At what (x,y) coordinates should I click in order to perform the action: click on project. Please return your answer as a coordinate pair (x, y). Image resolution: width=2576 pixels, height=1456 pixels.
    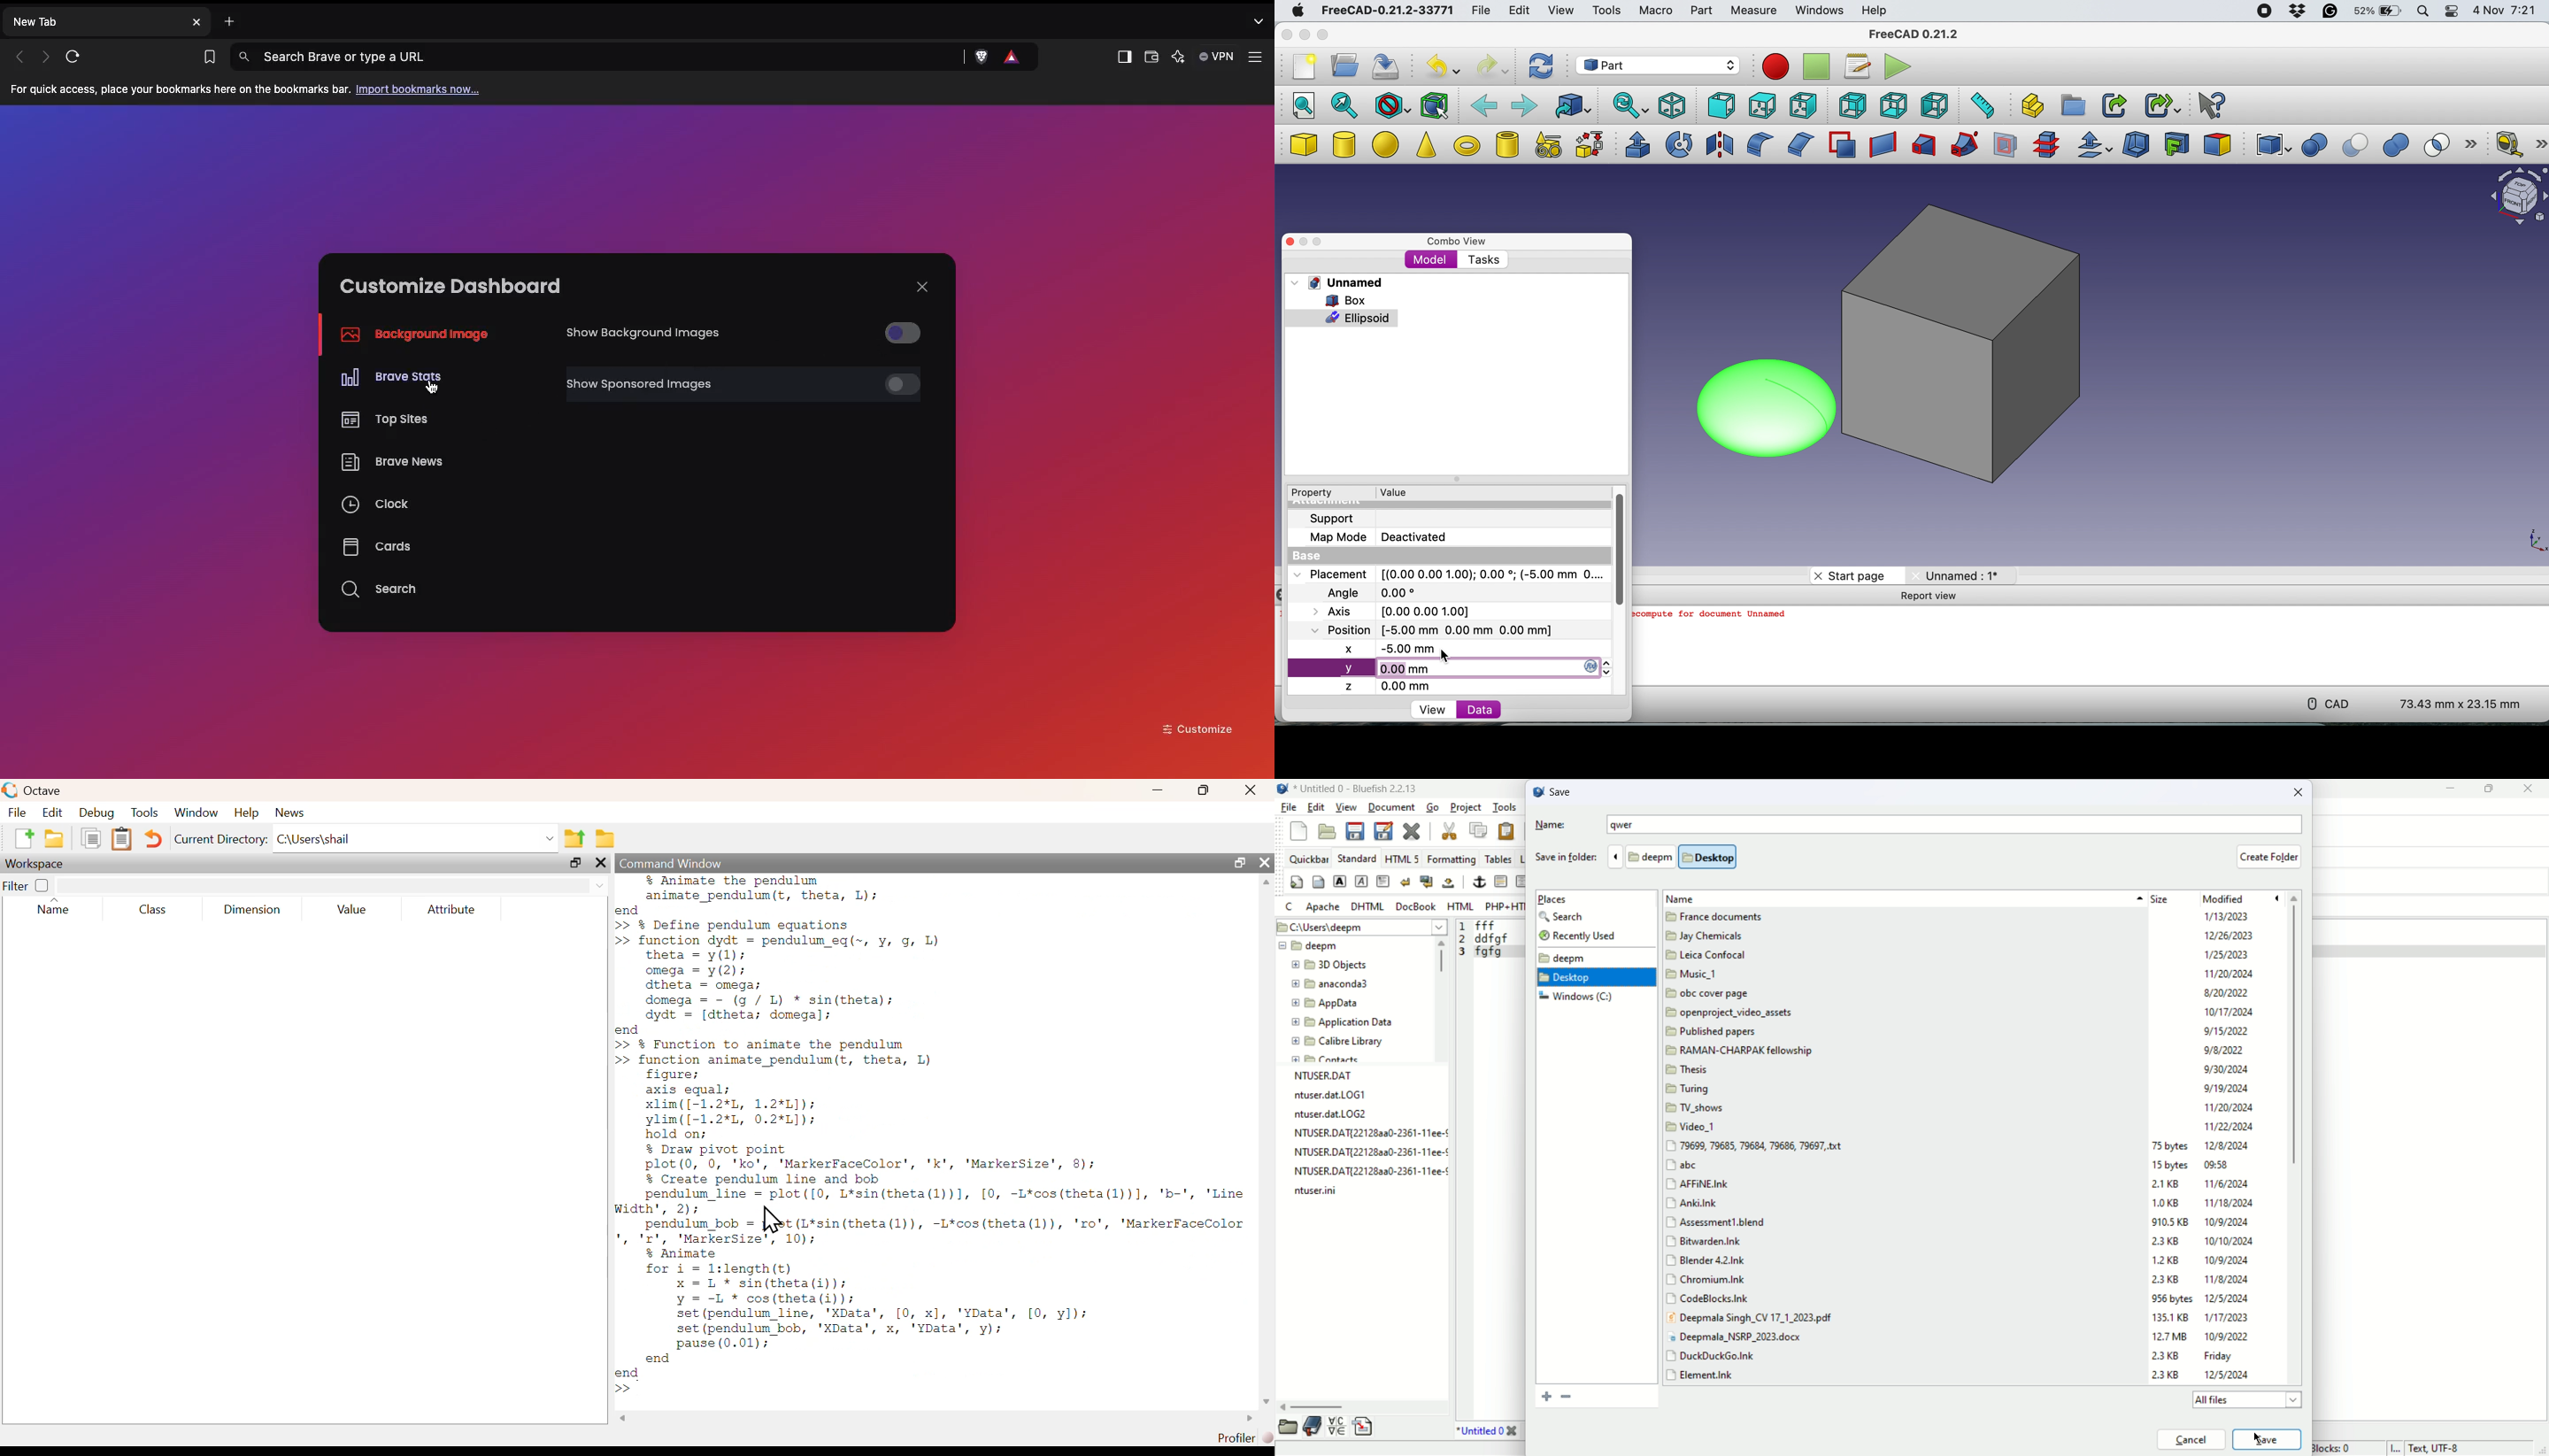
    Looking at the image, I should click on (1464, 806).